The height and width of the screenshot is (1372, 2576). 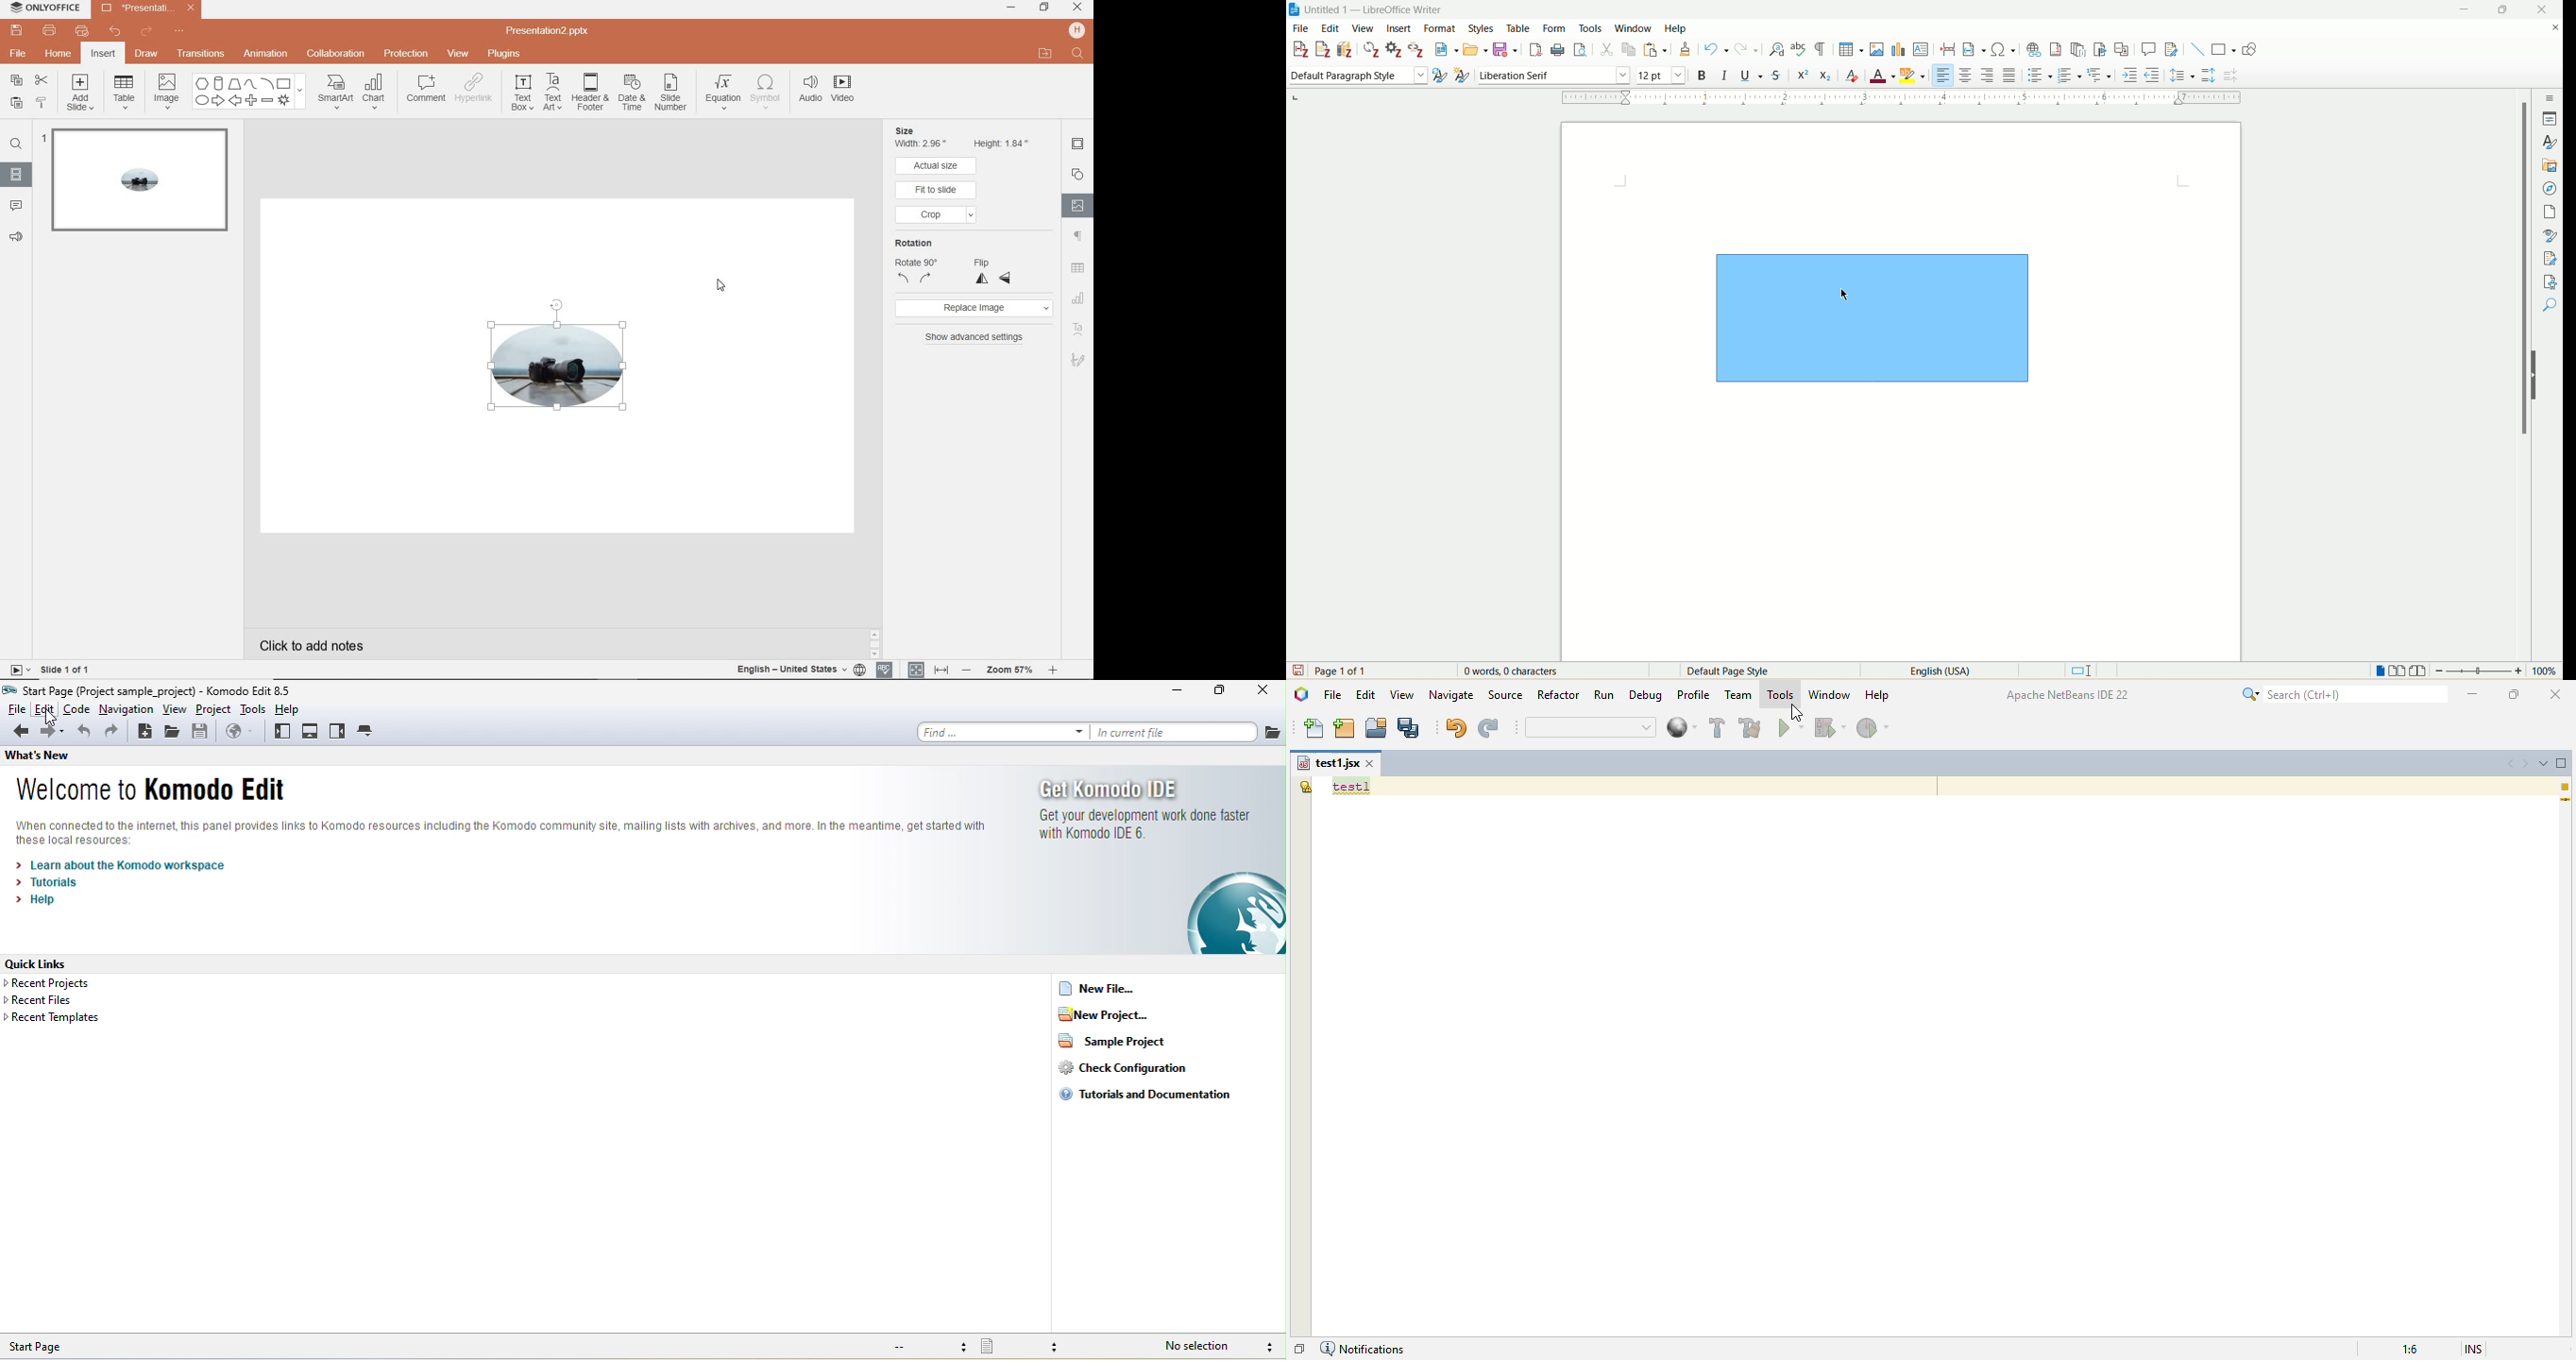 I want to click on smartart, so click(x=334, y=92).